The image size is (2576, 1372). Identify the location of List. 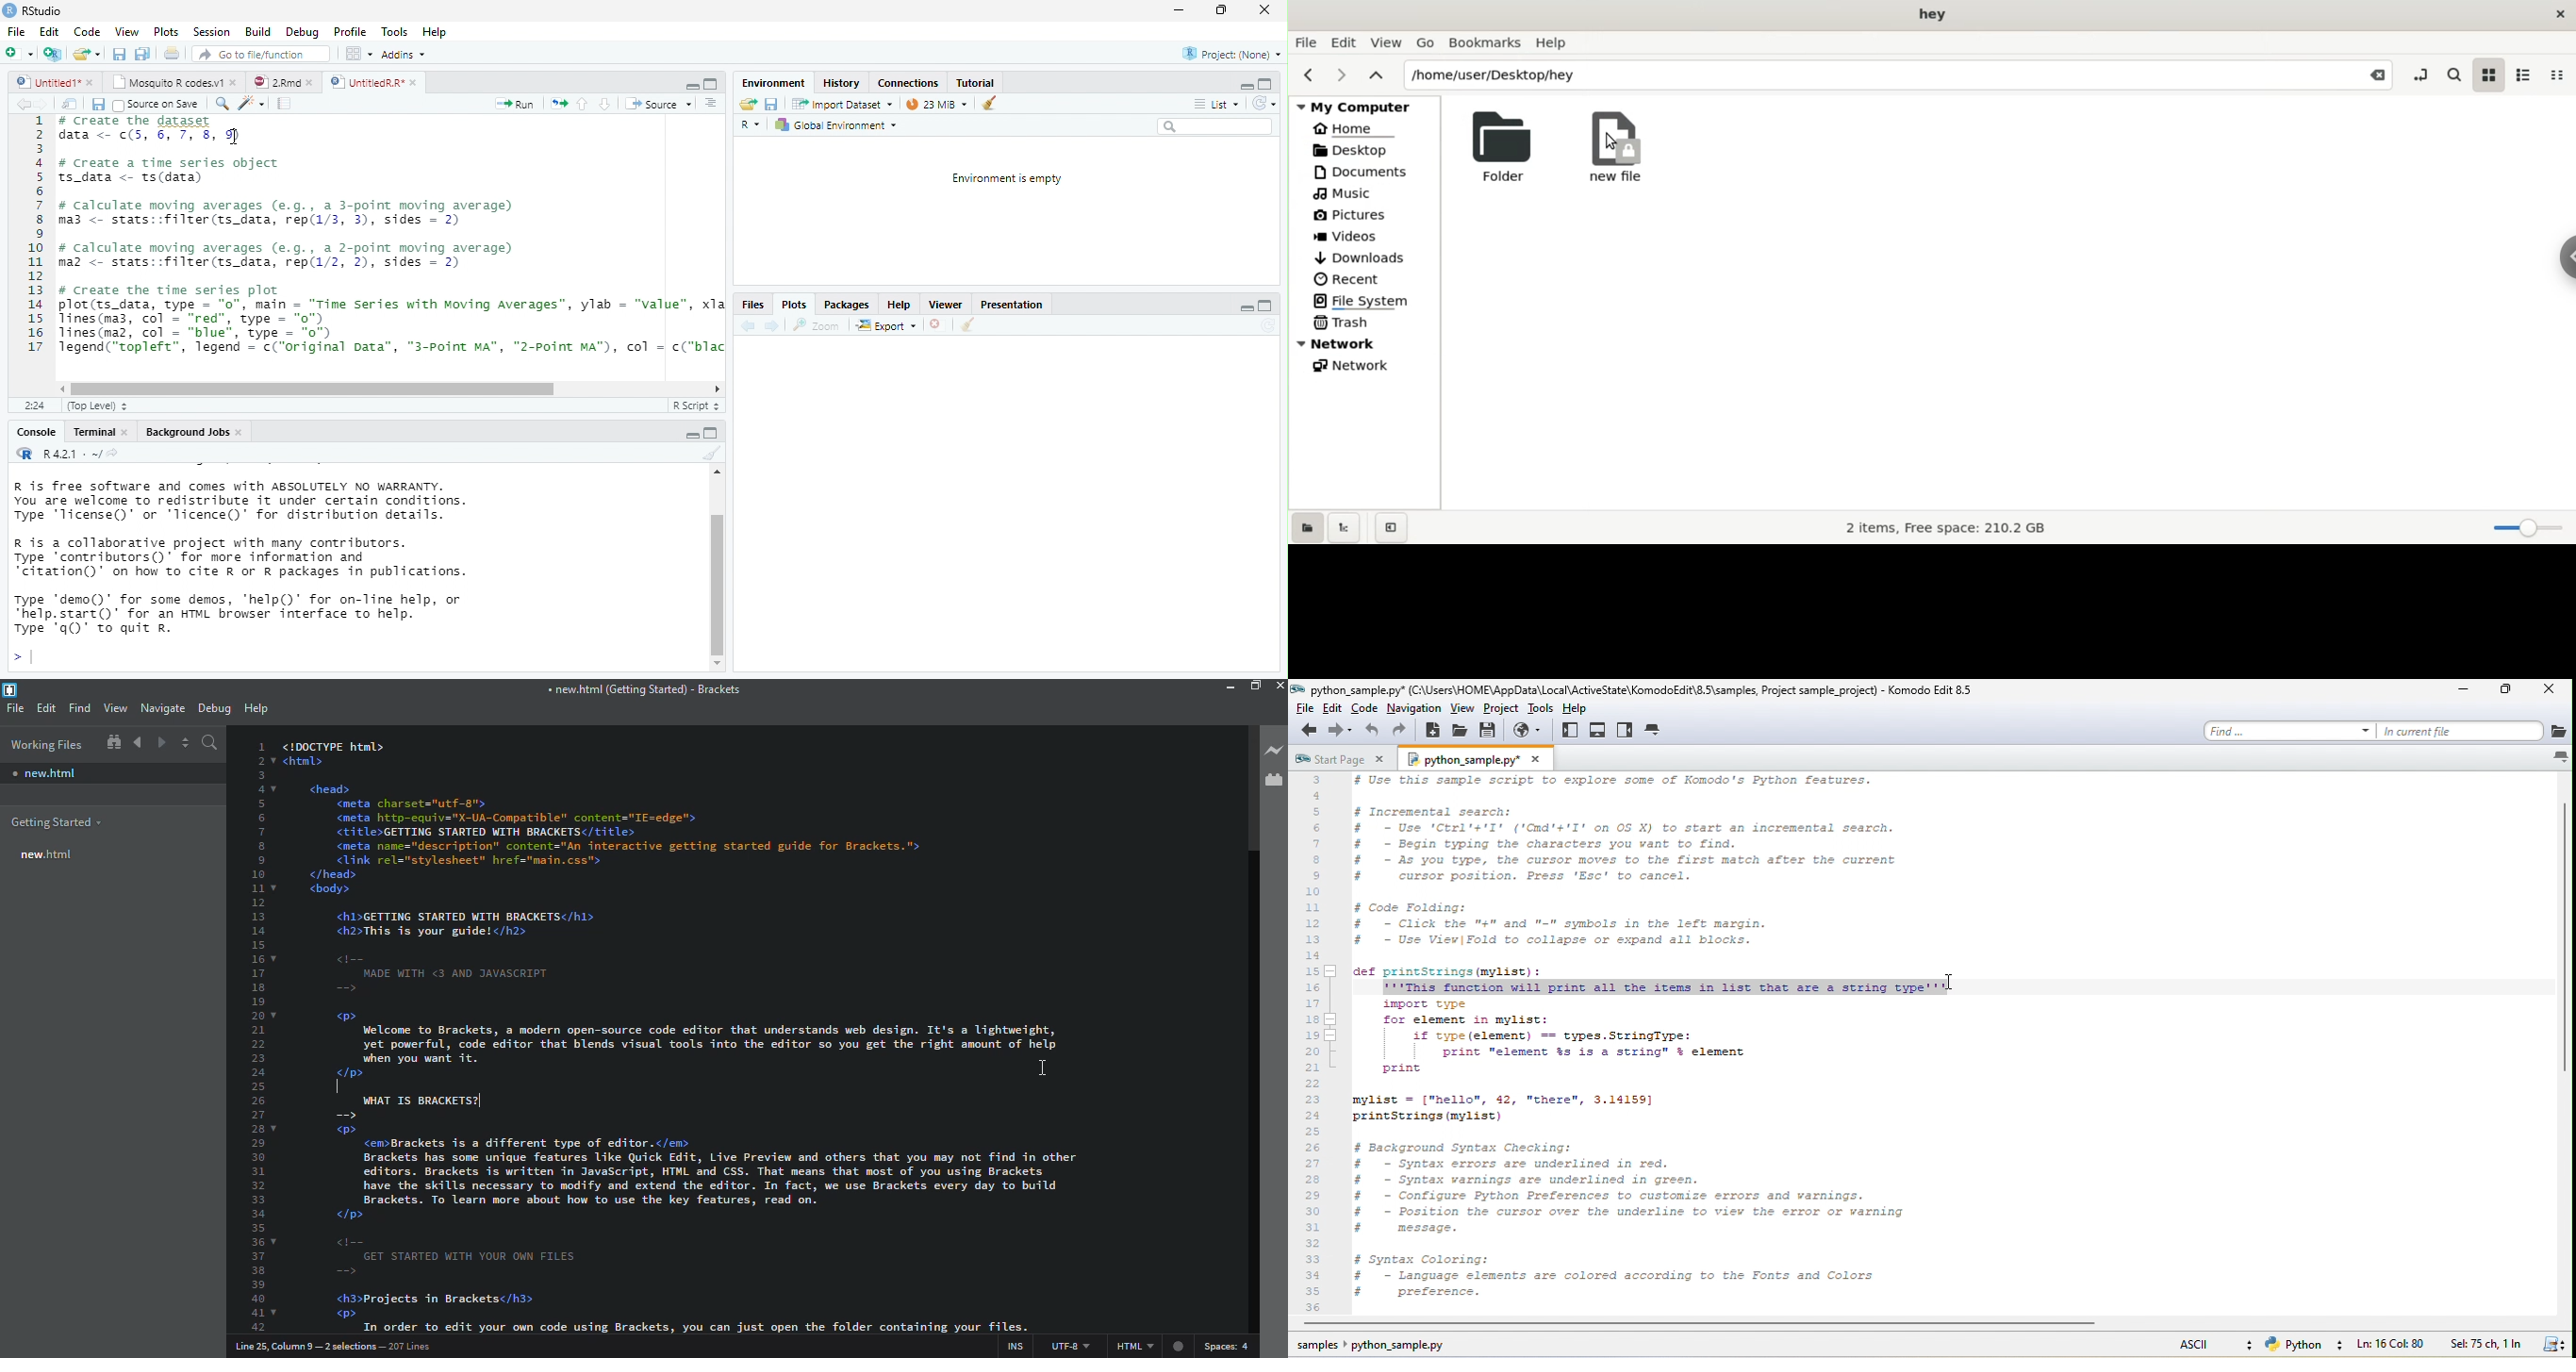
(1215, 105).